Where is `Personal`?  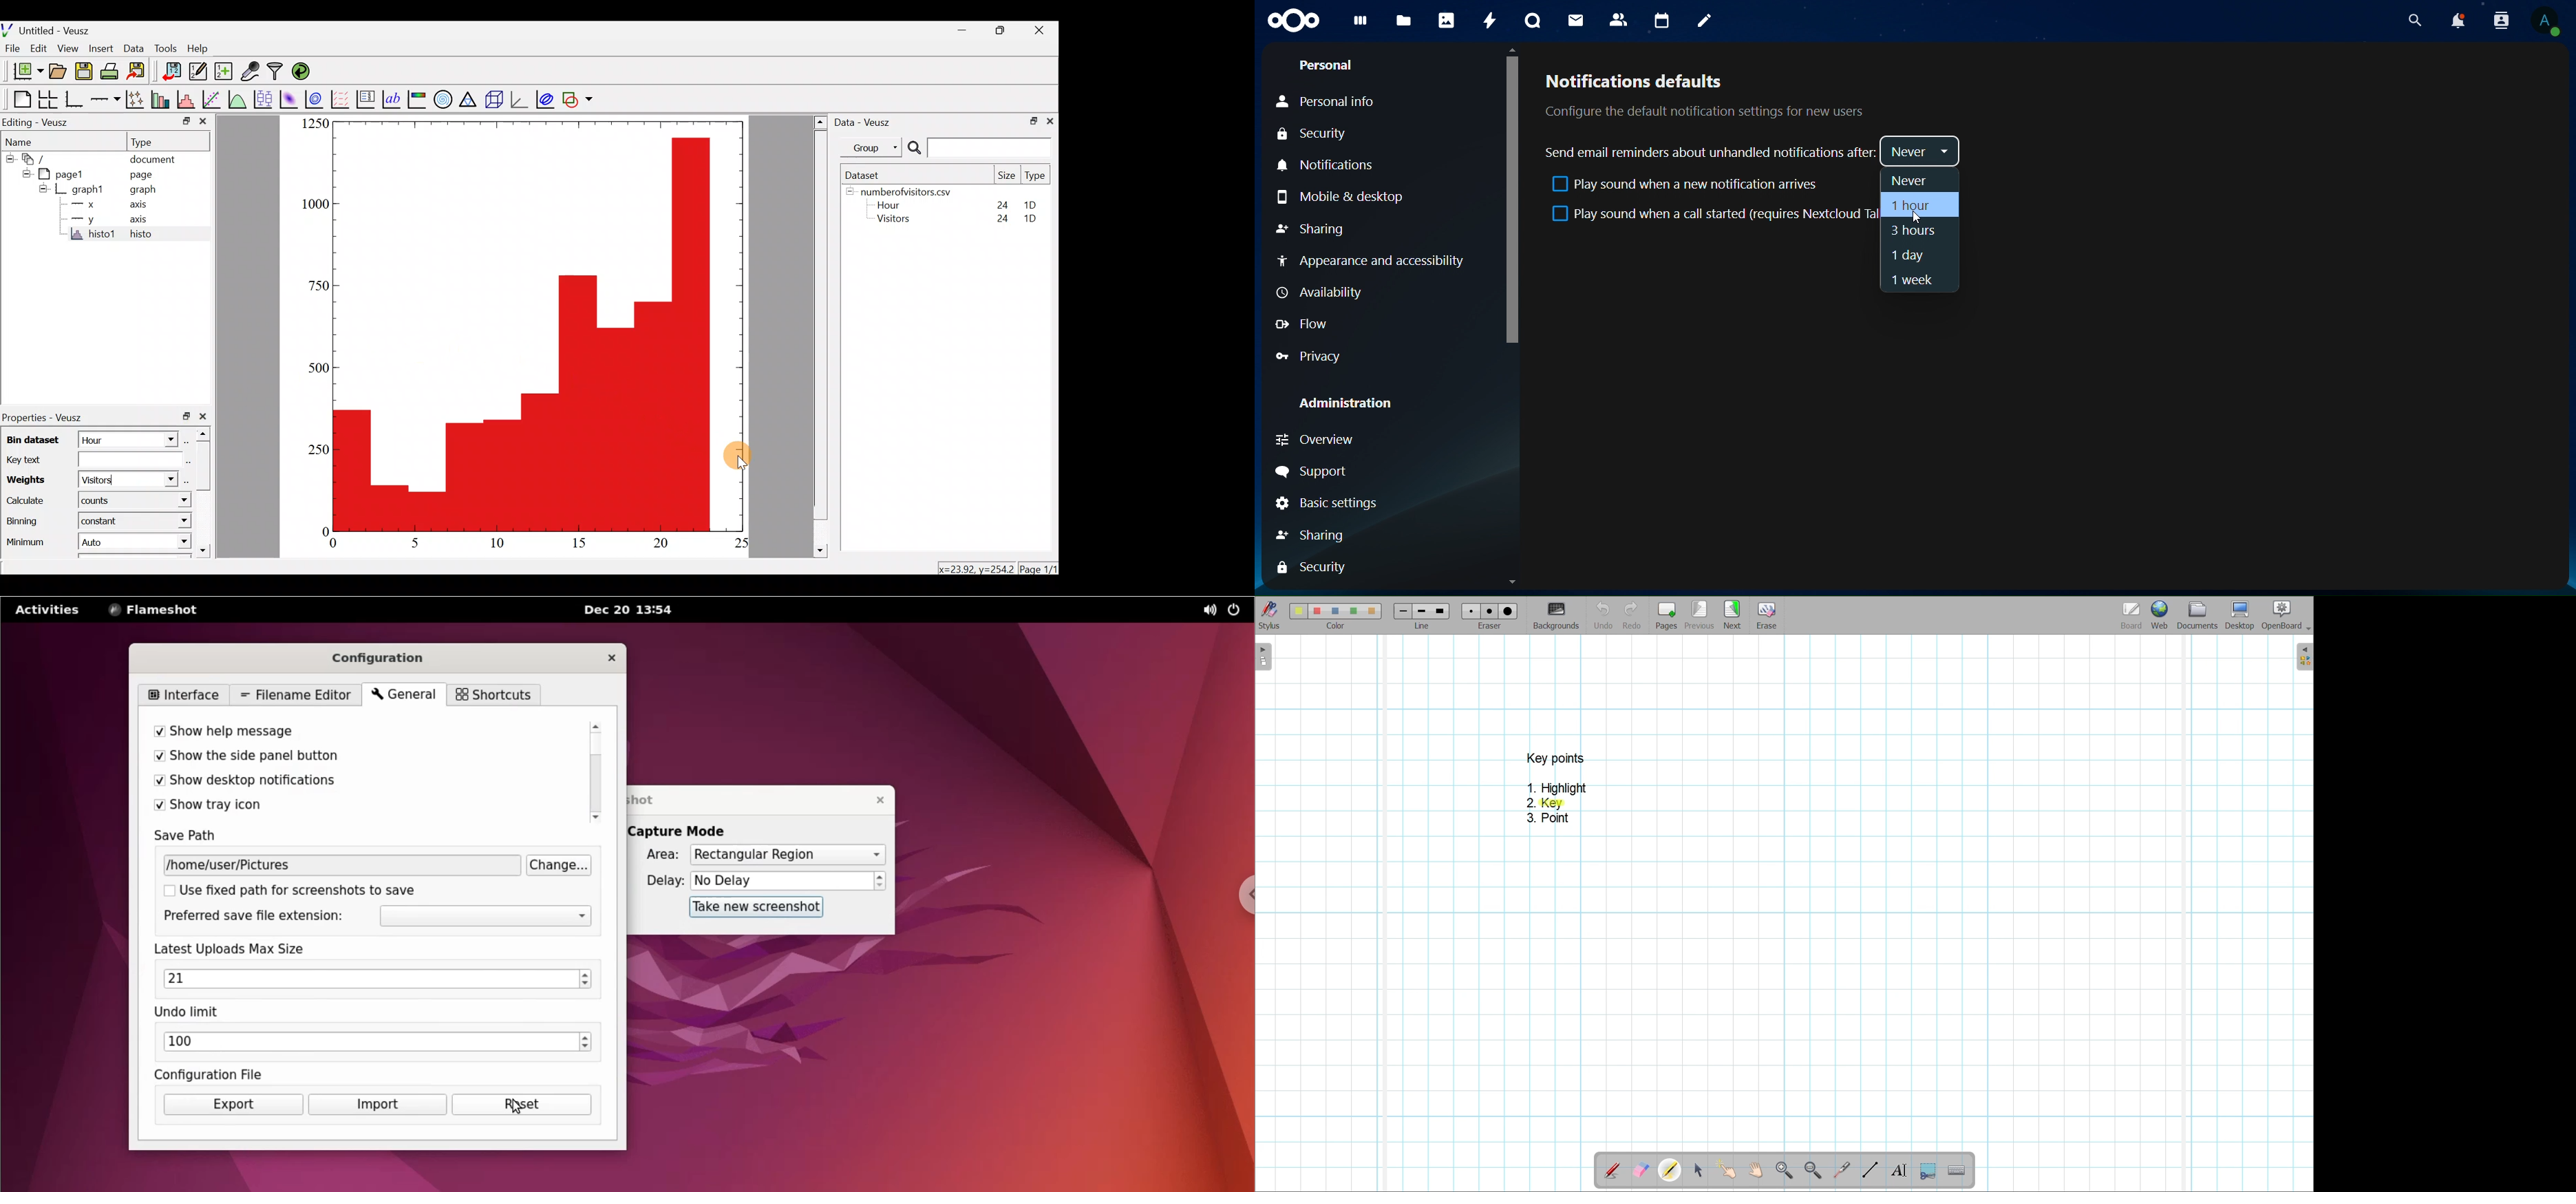 Personal is located at coordinates (1328, 65).